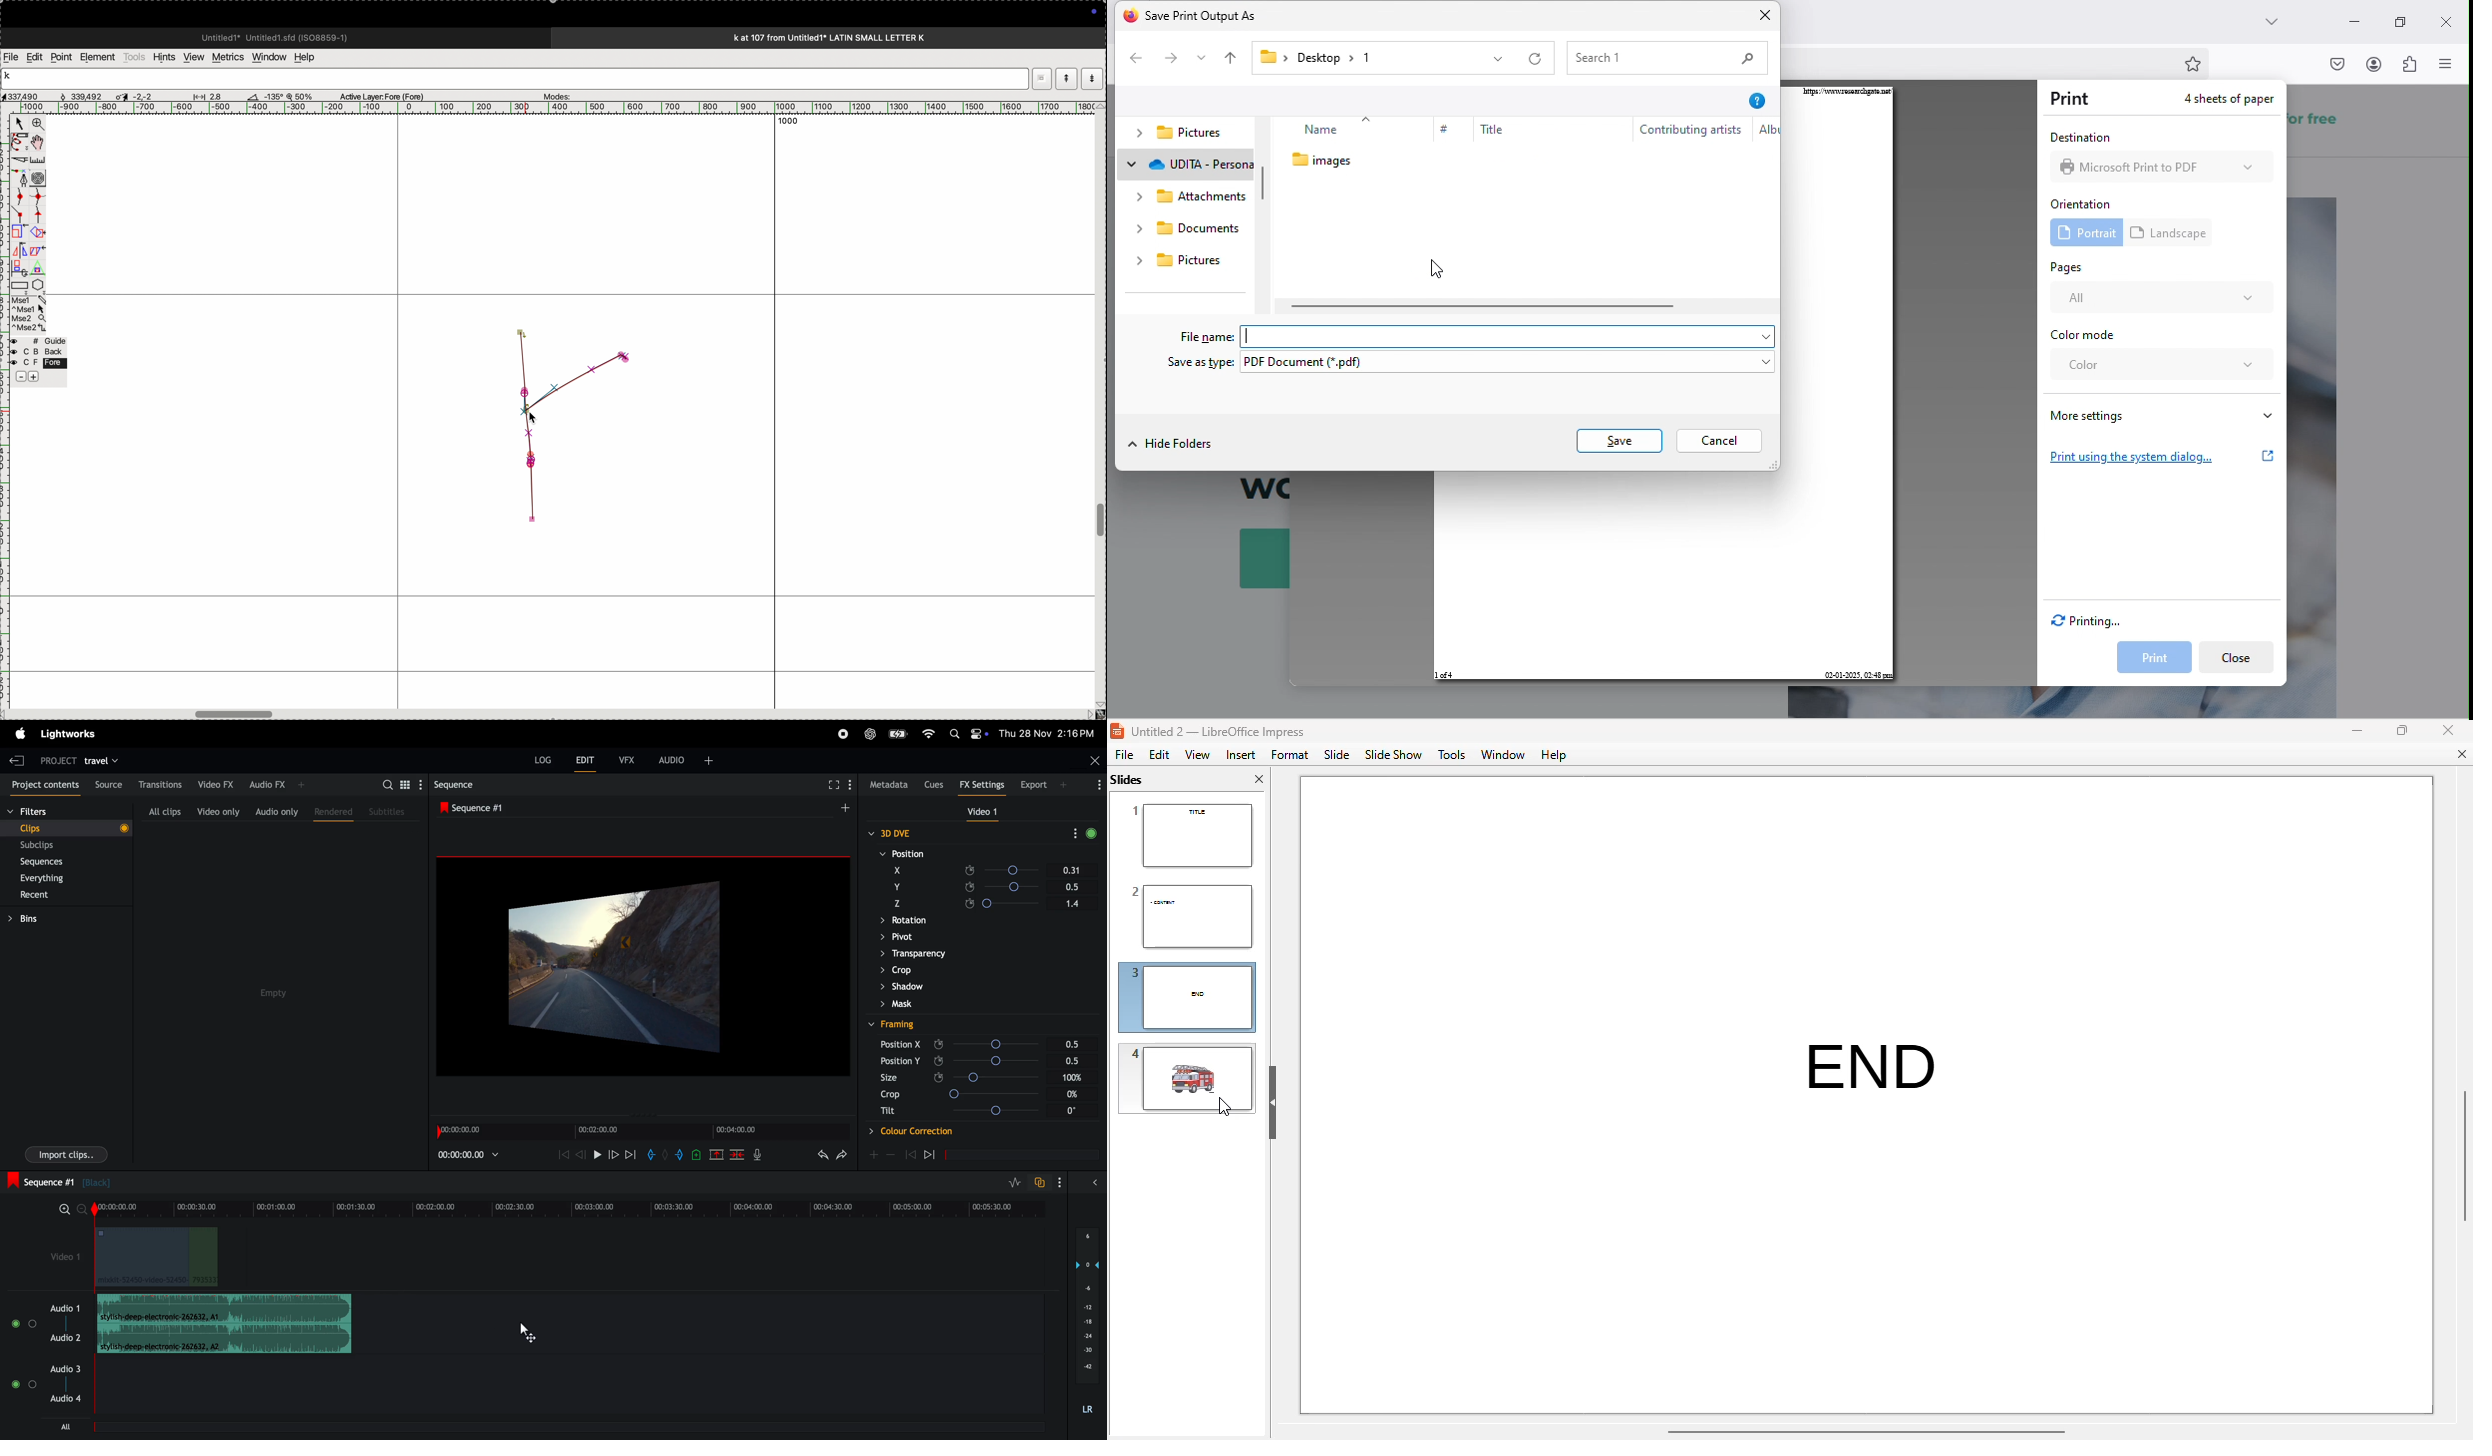  I want to click on , so click(998, 1076).